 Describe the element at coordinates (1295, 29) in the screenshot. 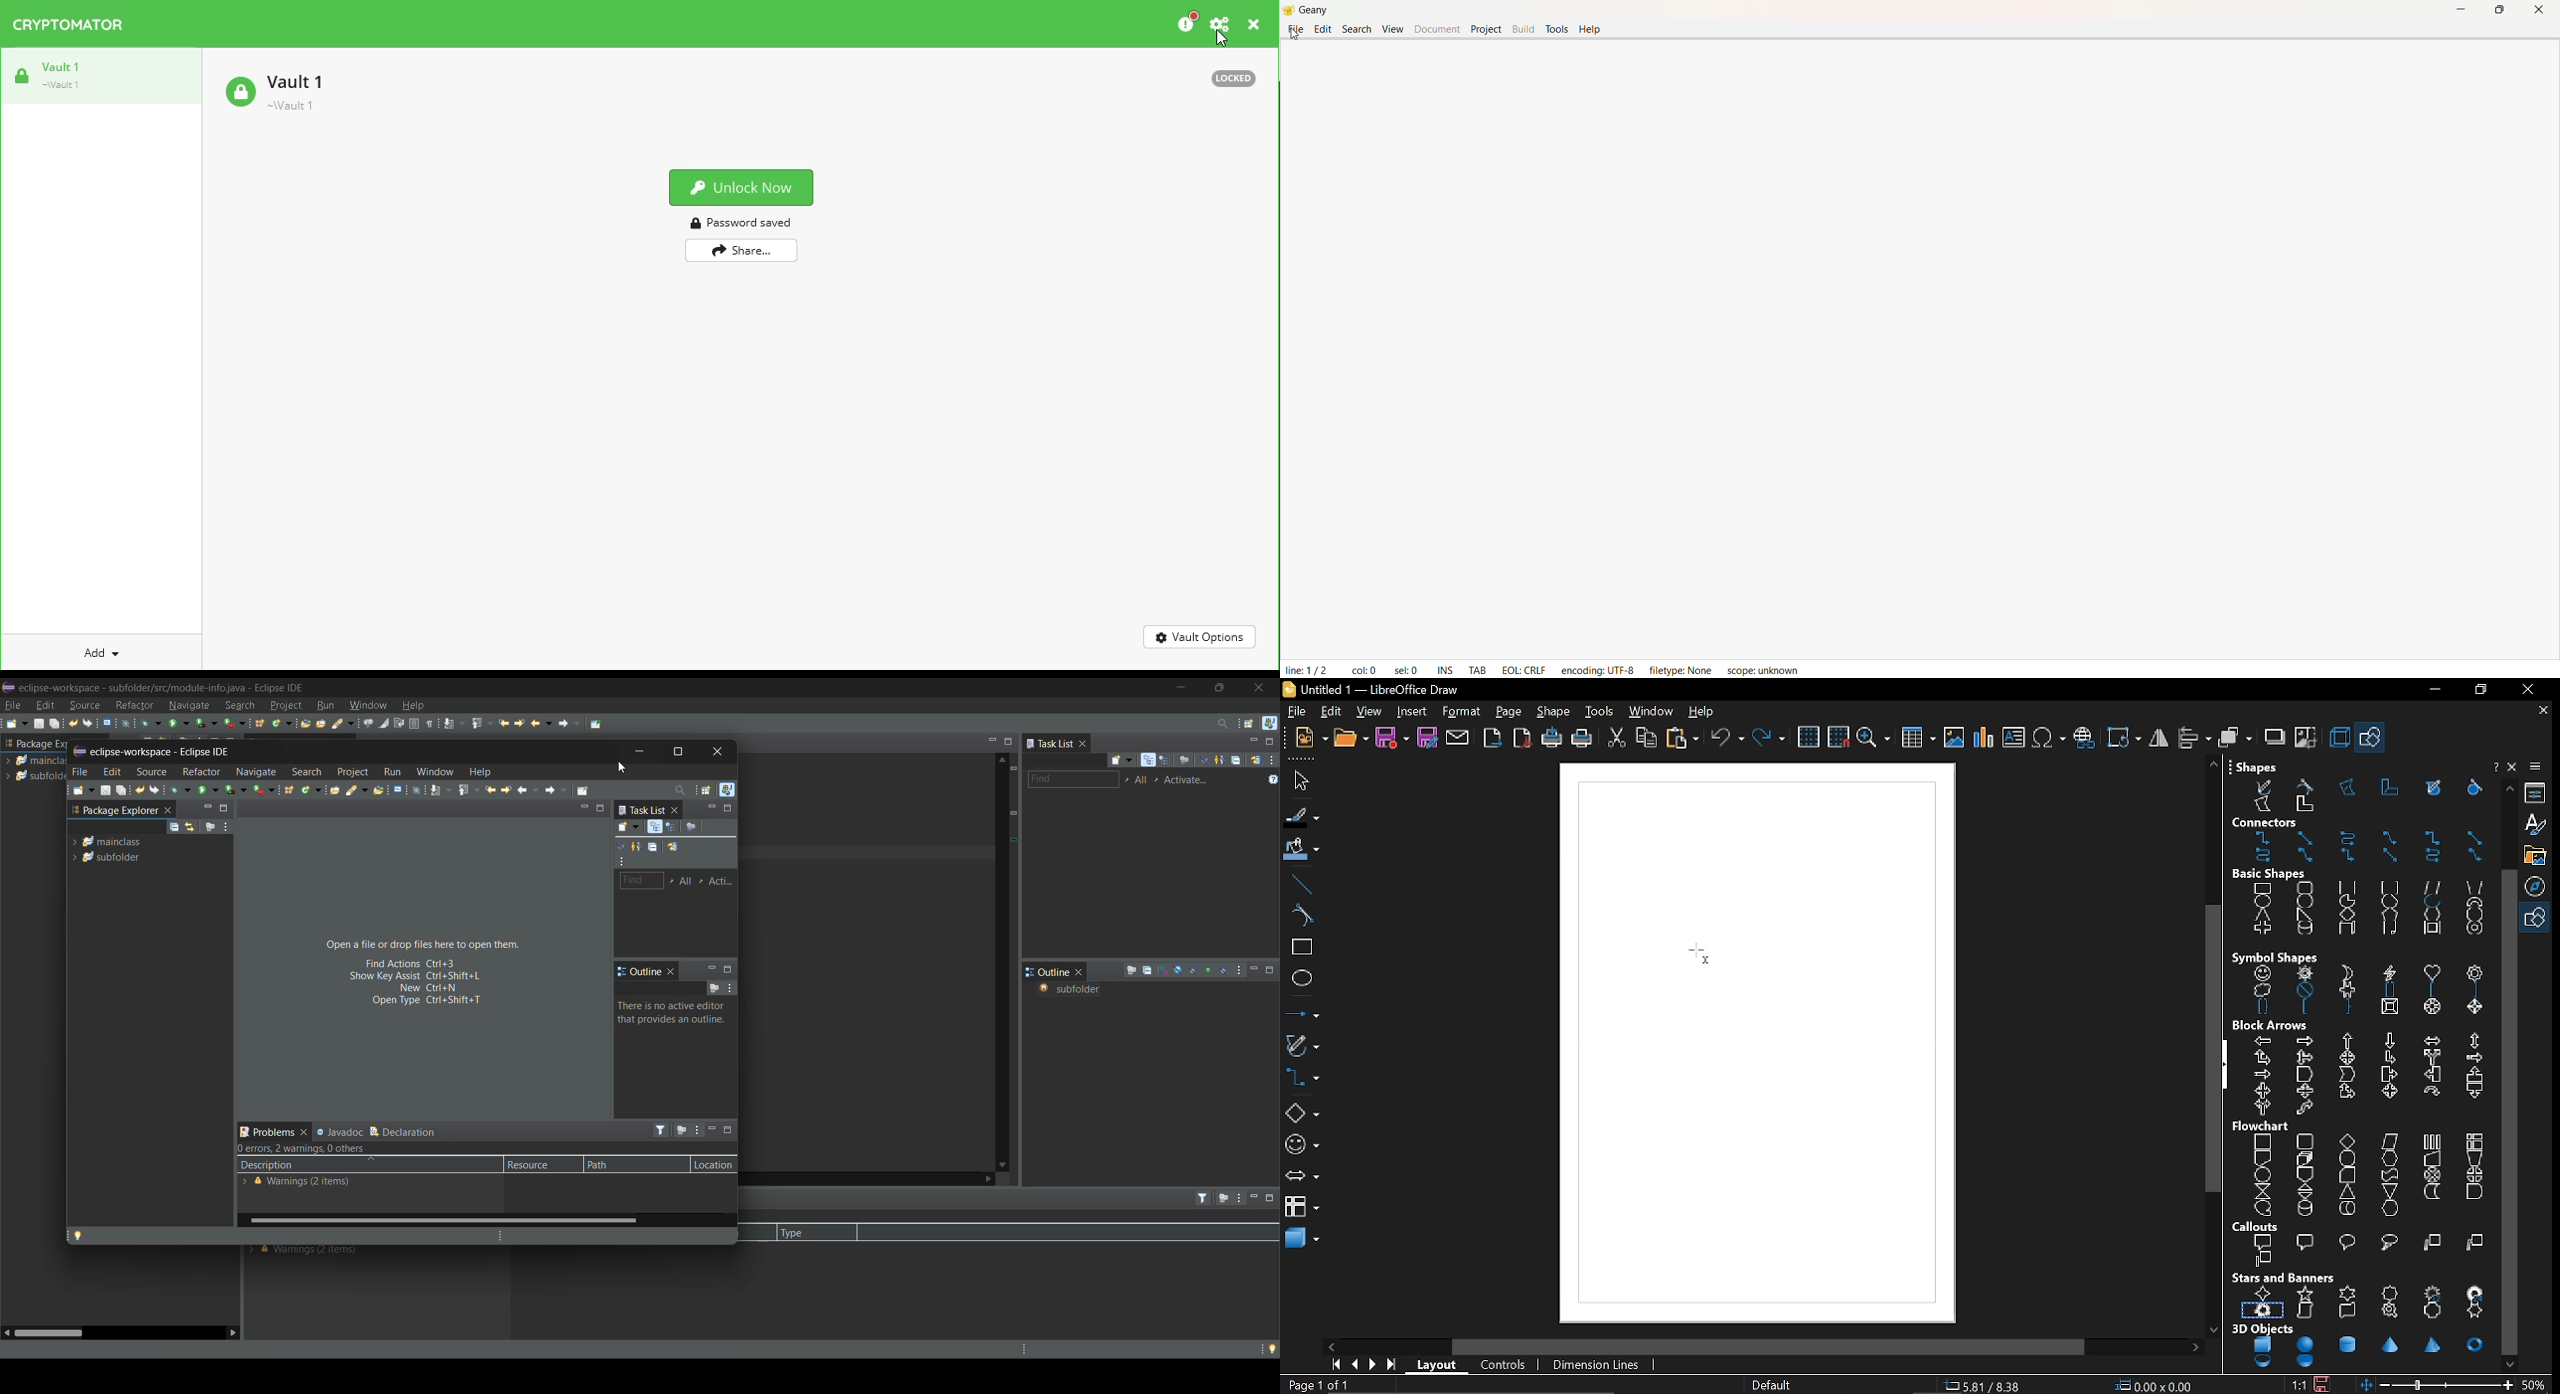

I see `File` at that location.